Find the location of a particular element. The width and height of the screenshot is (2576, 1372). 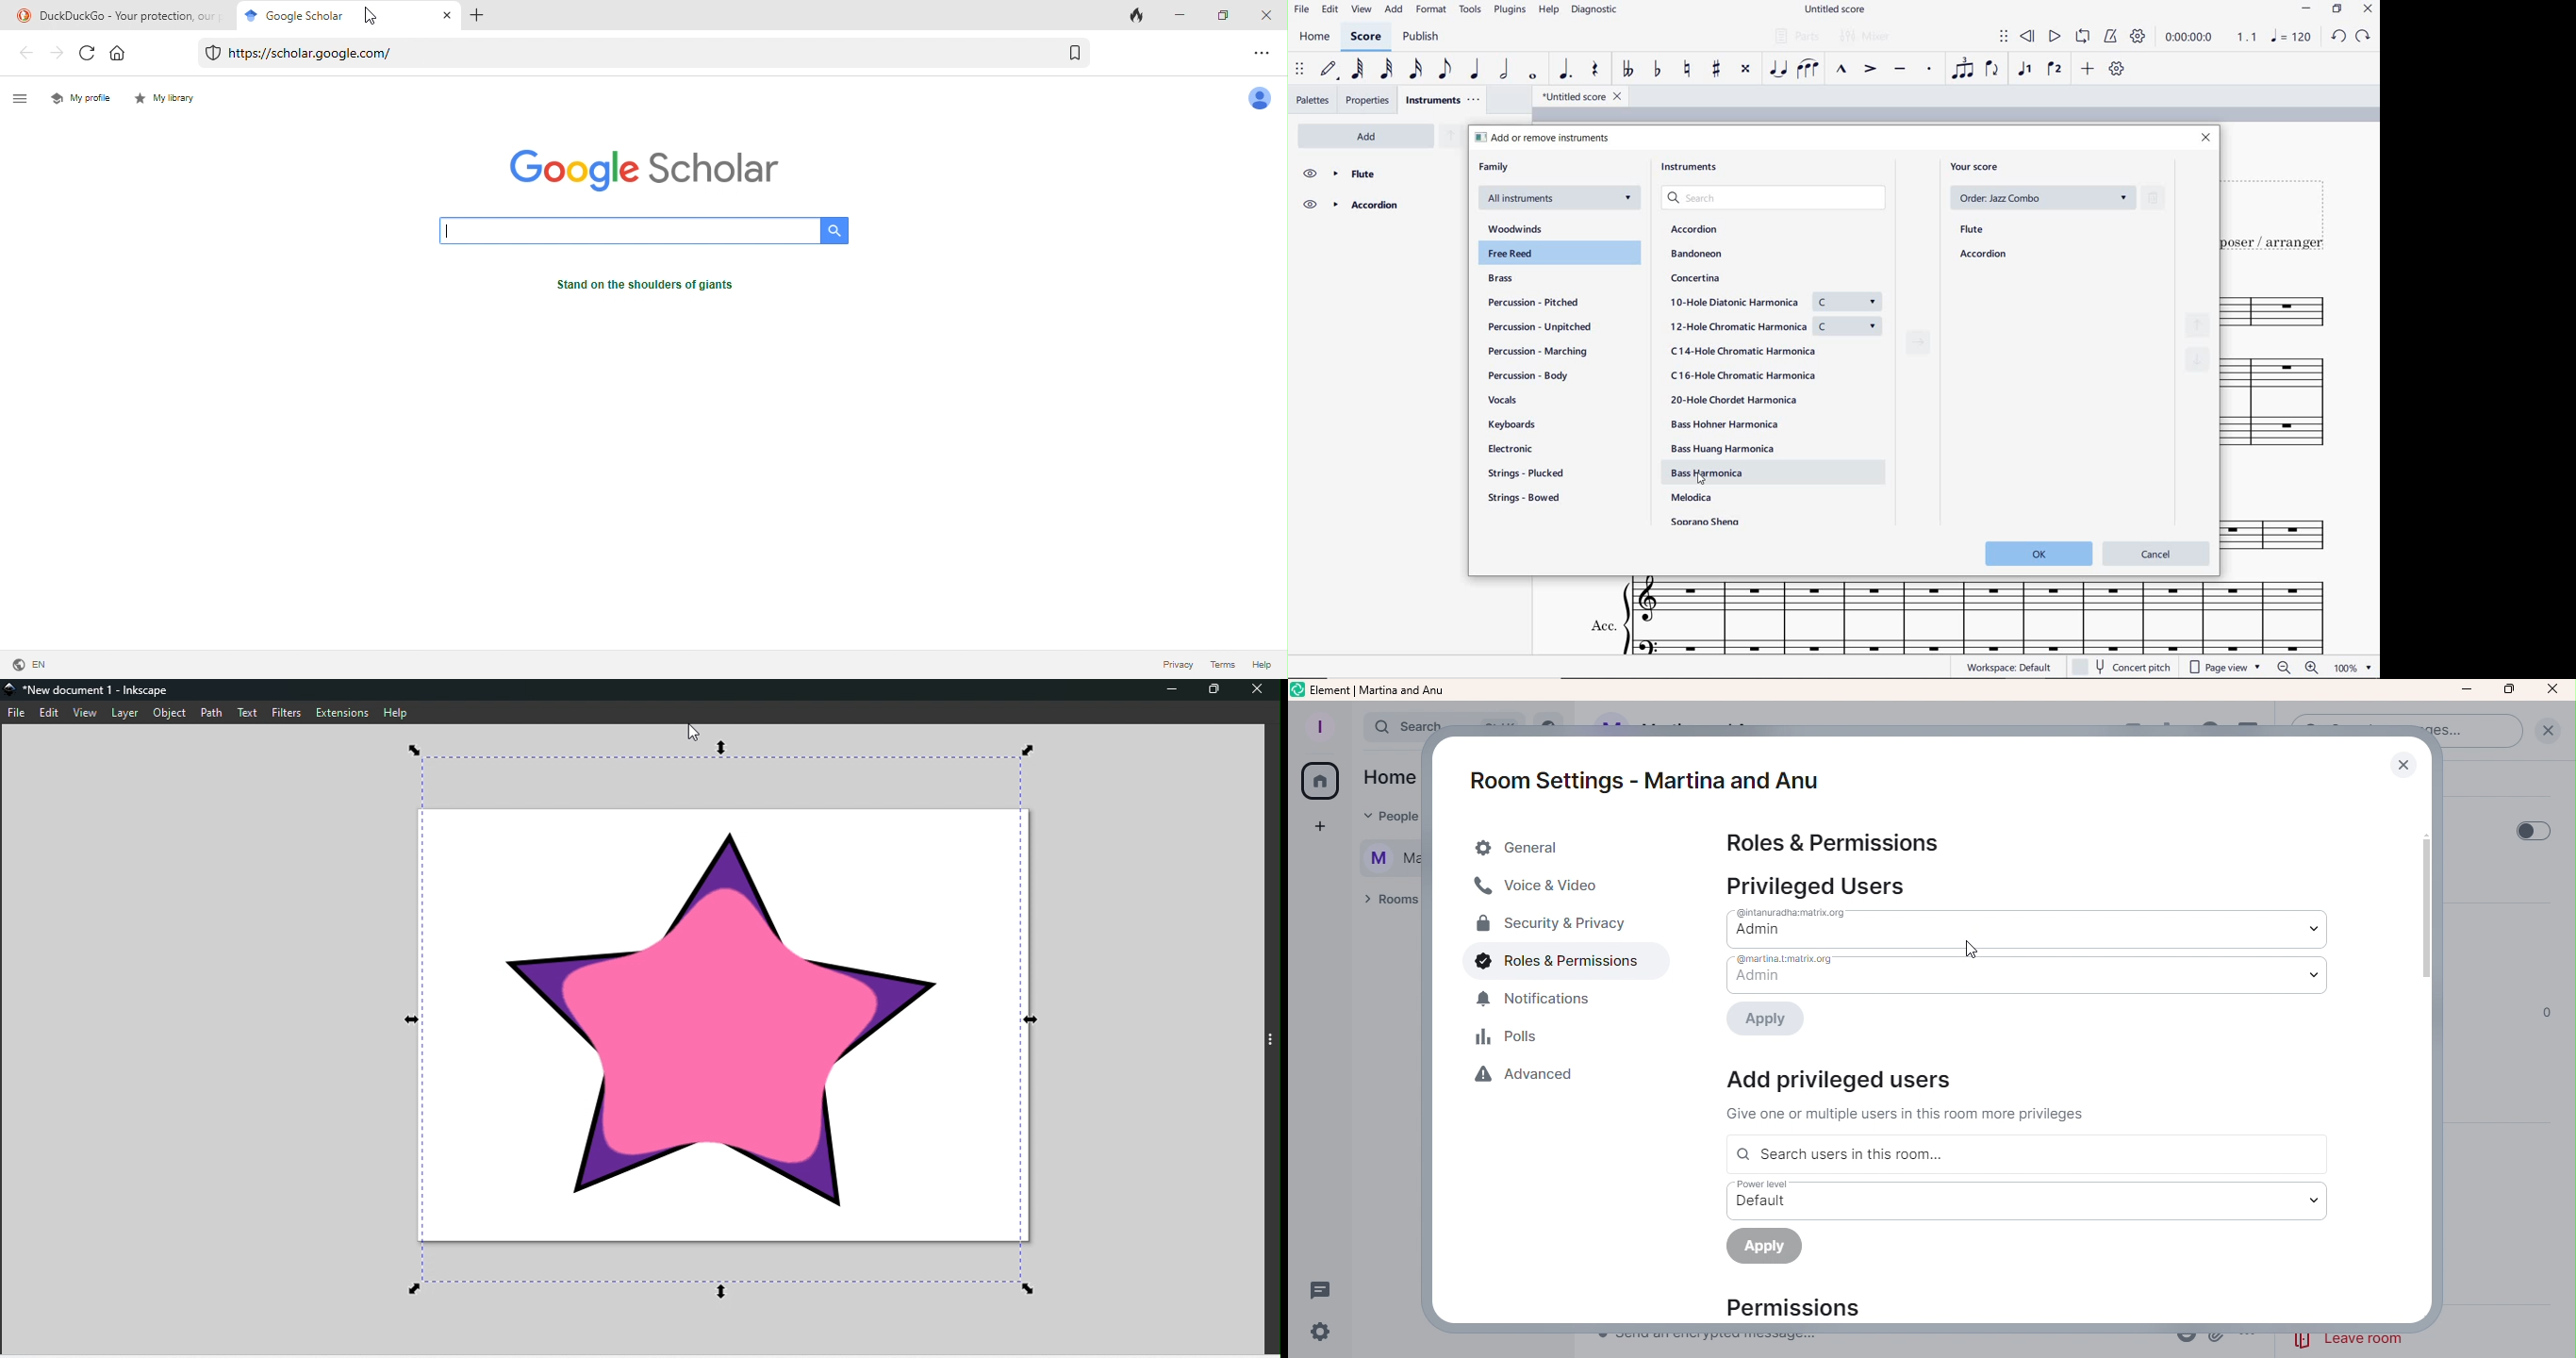

flute is located at coordinates (1973, 230).